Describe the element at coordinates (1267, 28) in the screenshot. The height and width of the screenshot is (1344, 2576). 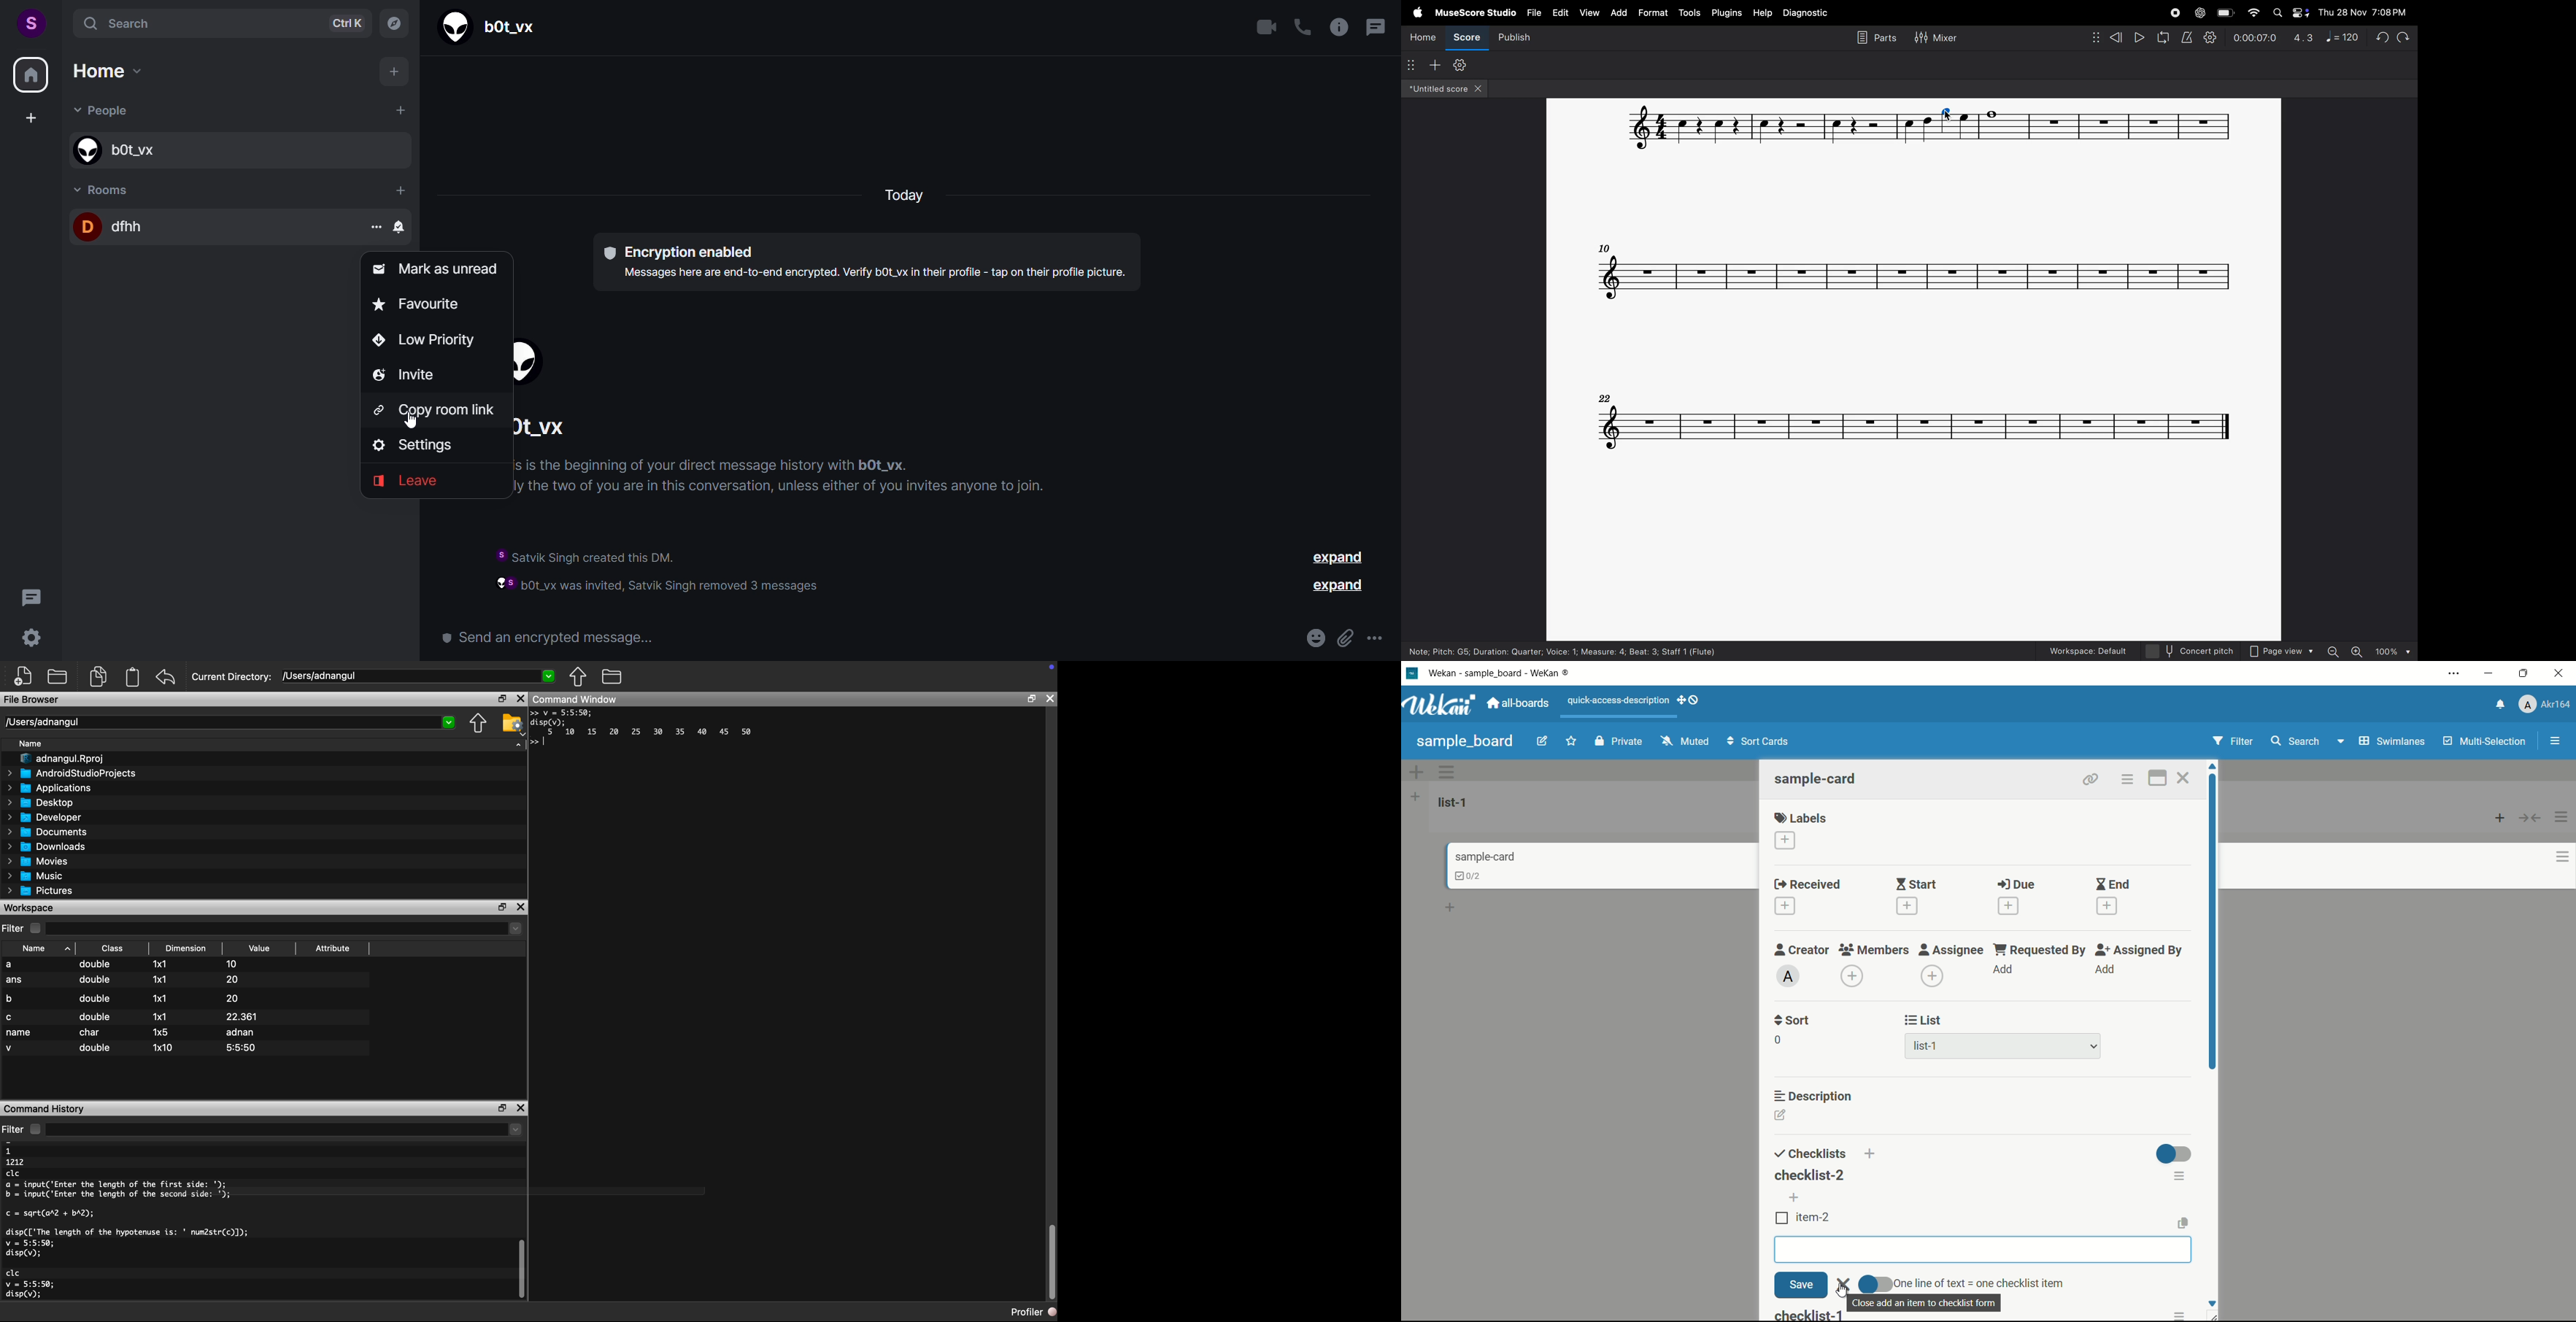
I see `video call` at that location.